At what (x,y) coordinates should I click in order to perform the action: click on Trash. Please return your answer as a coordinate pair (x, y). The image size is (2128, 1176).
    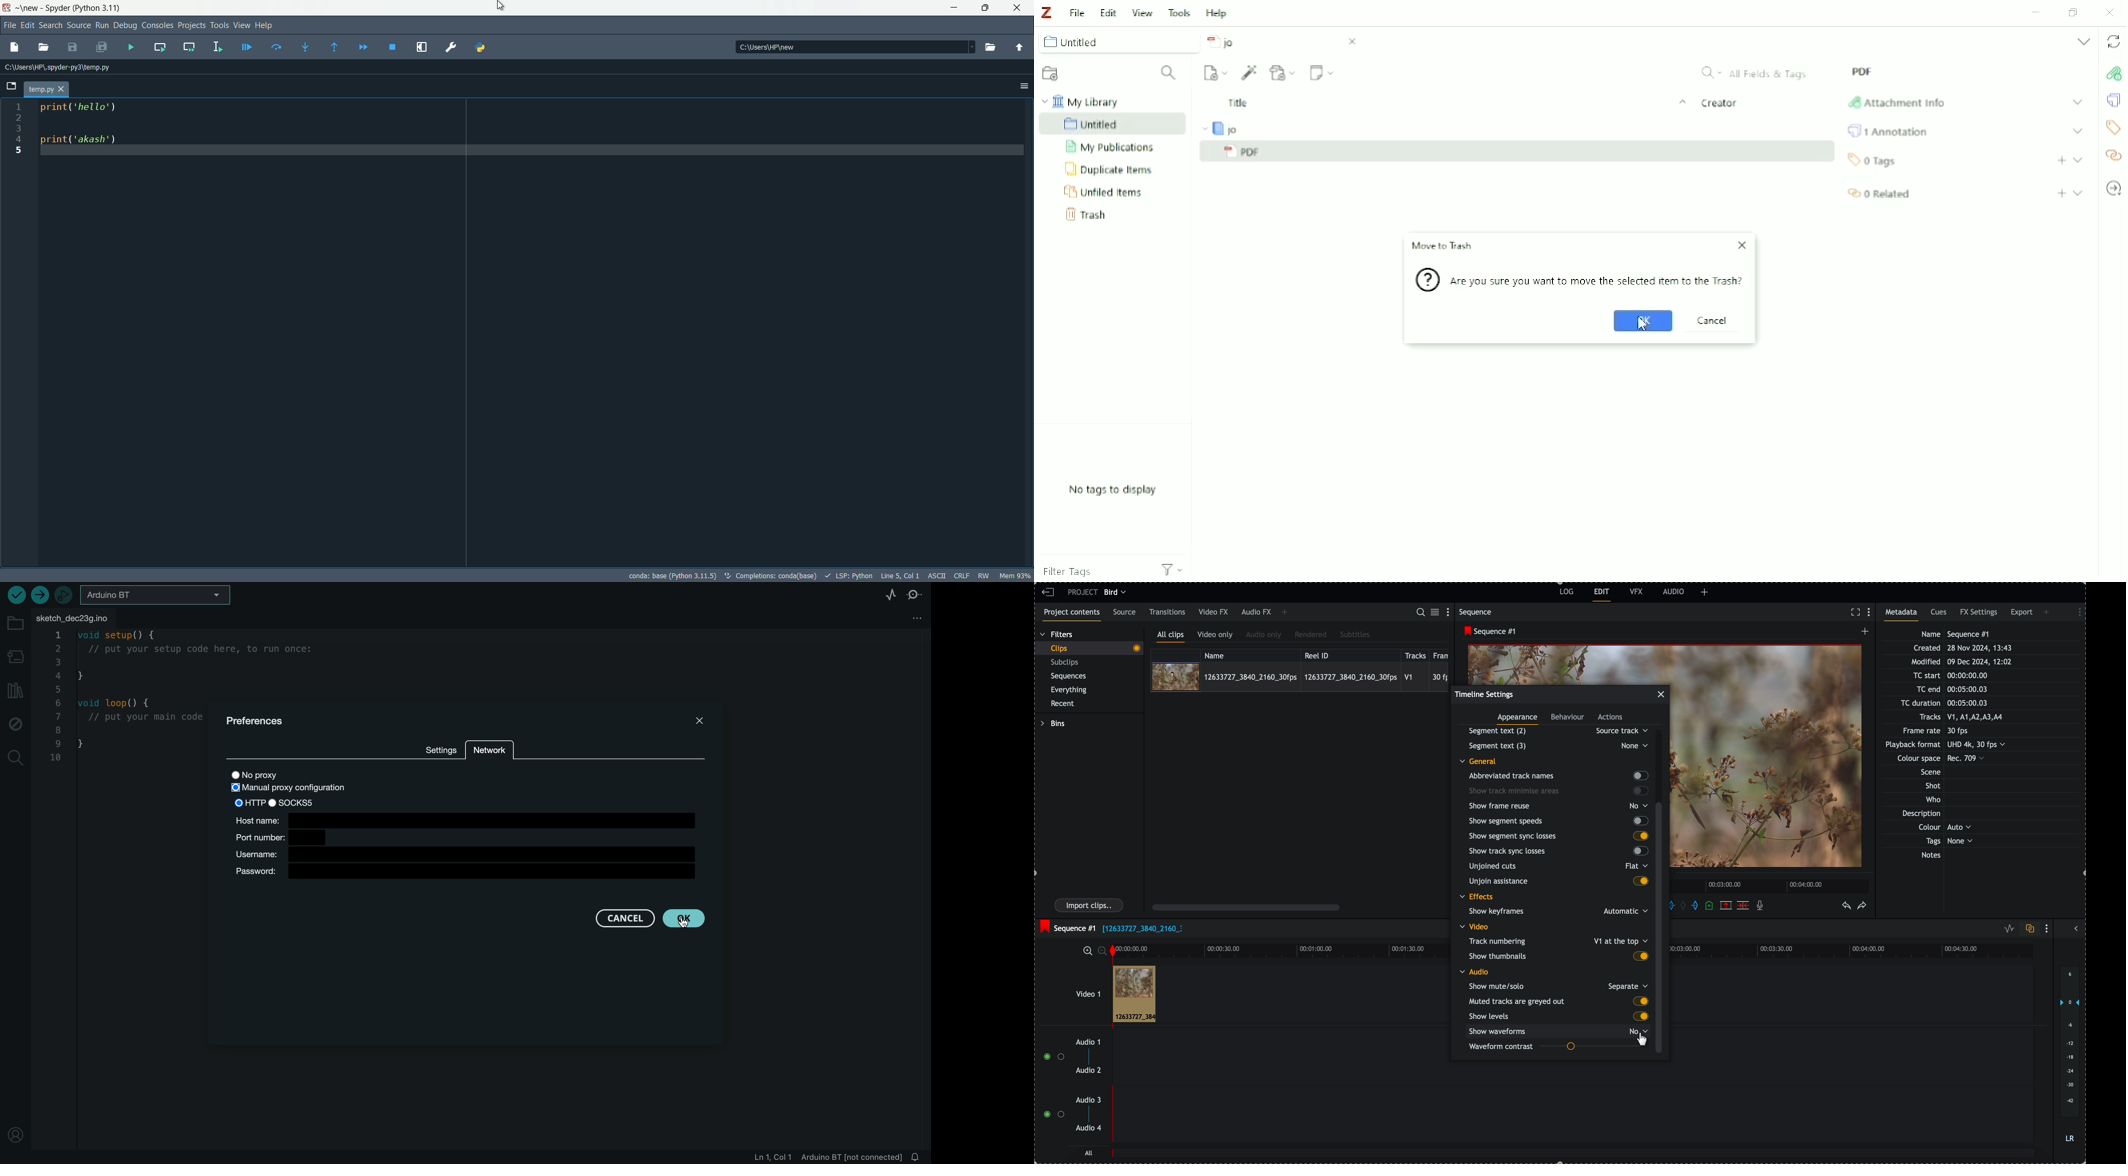
    Looking at the image, I should click on (1092, 215).